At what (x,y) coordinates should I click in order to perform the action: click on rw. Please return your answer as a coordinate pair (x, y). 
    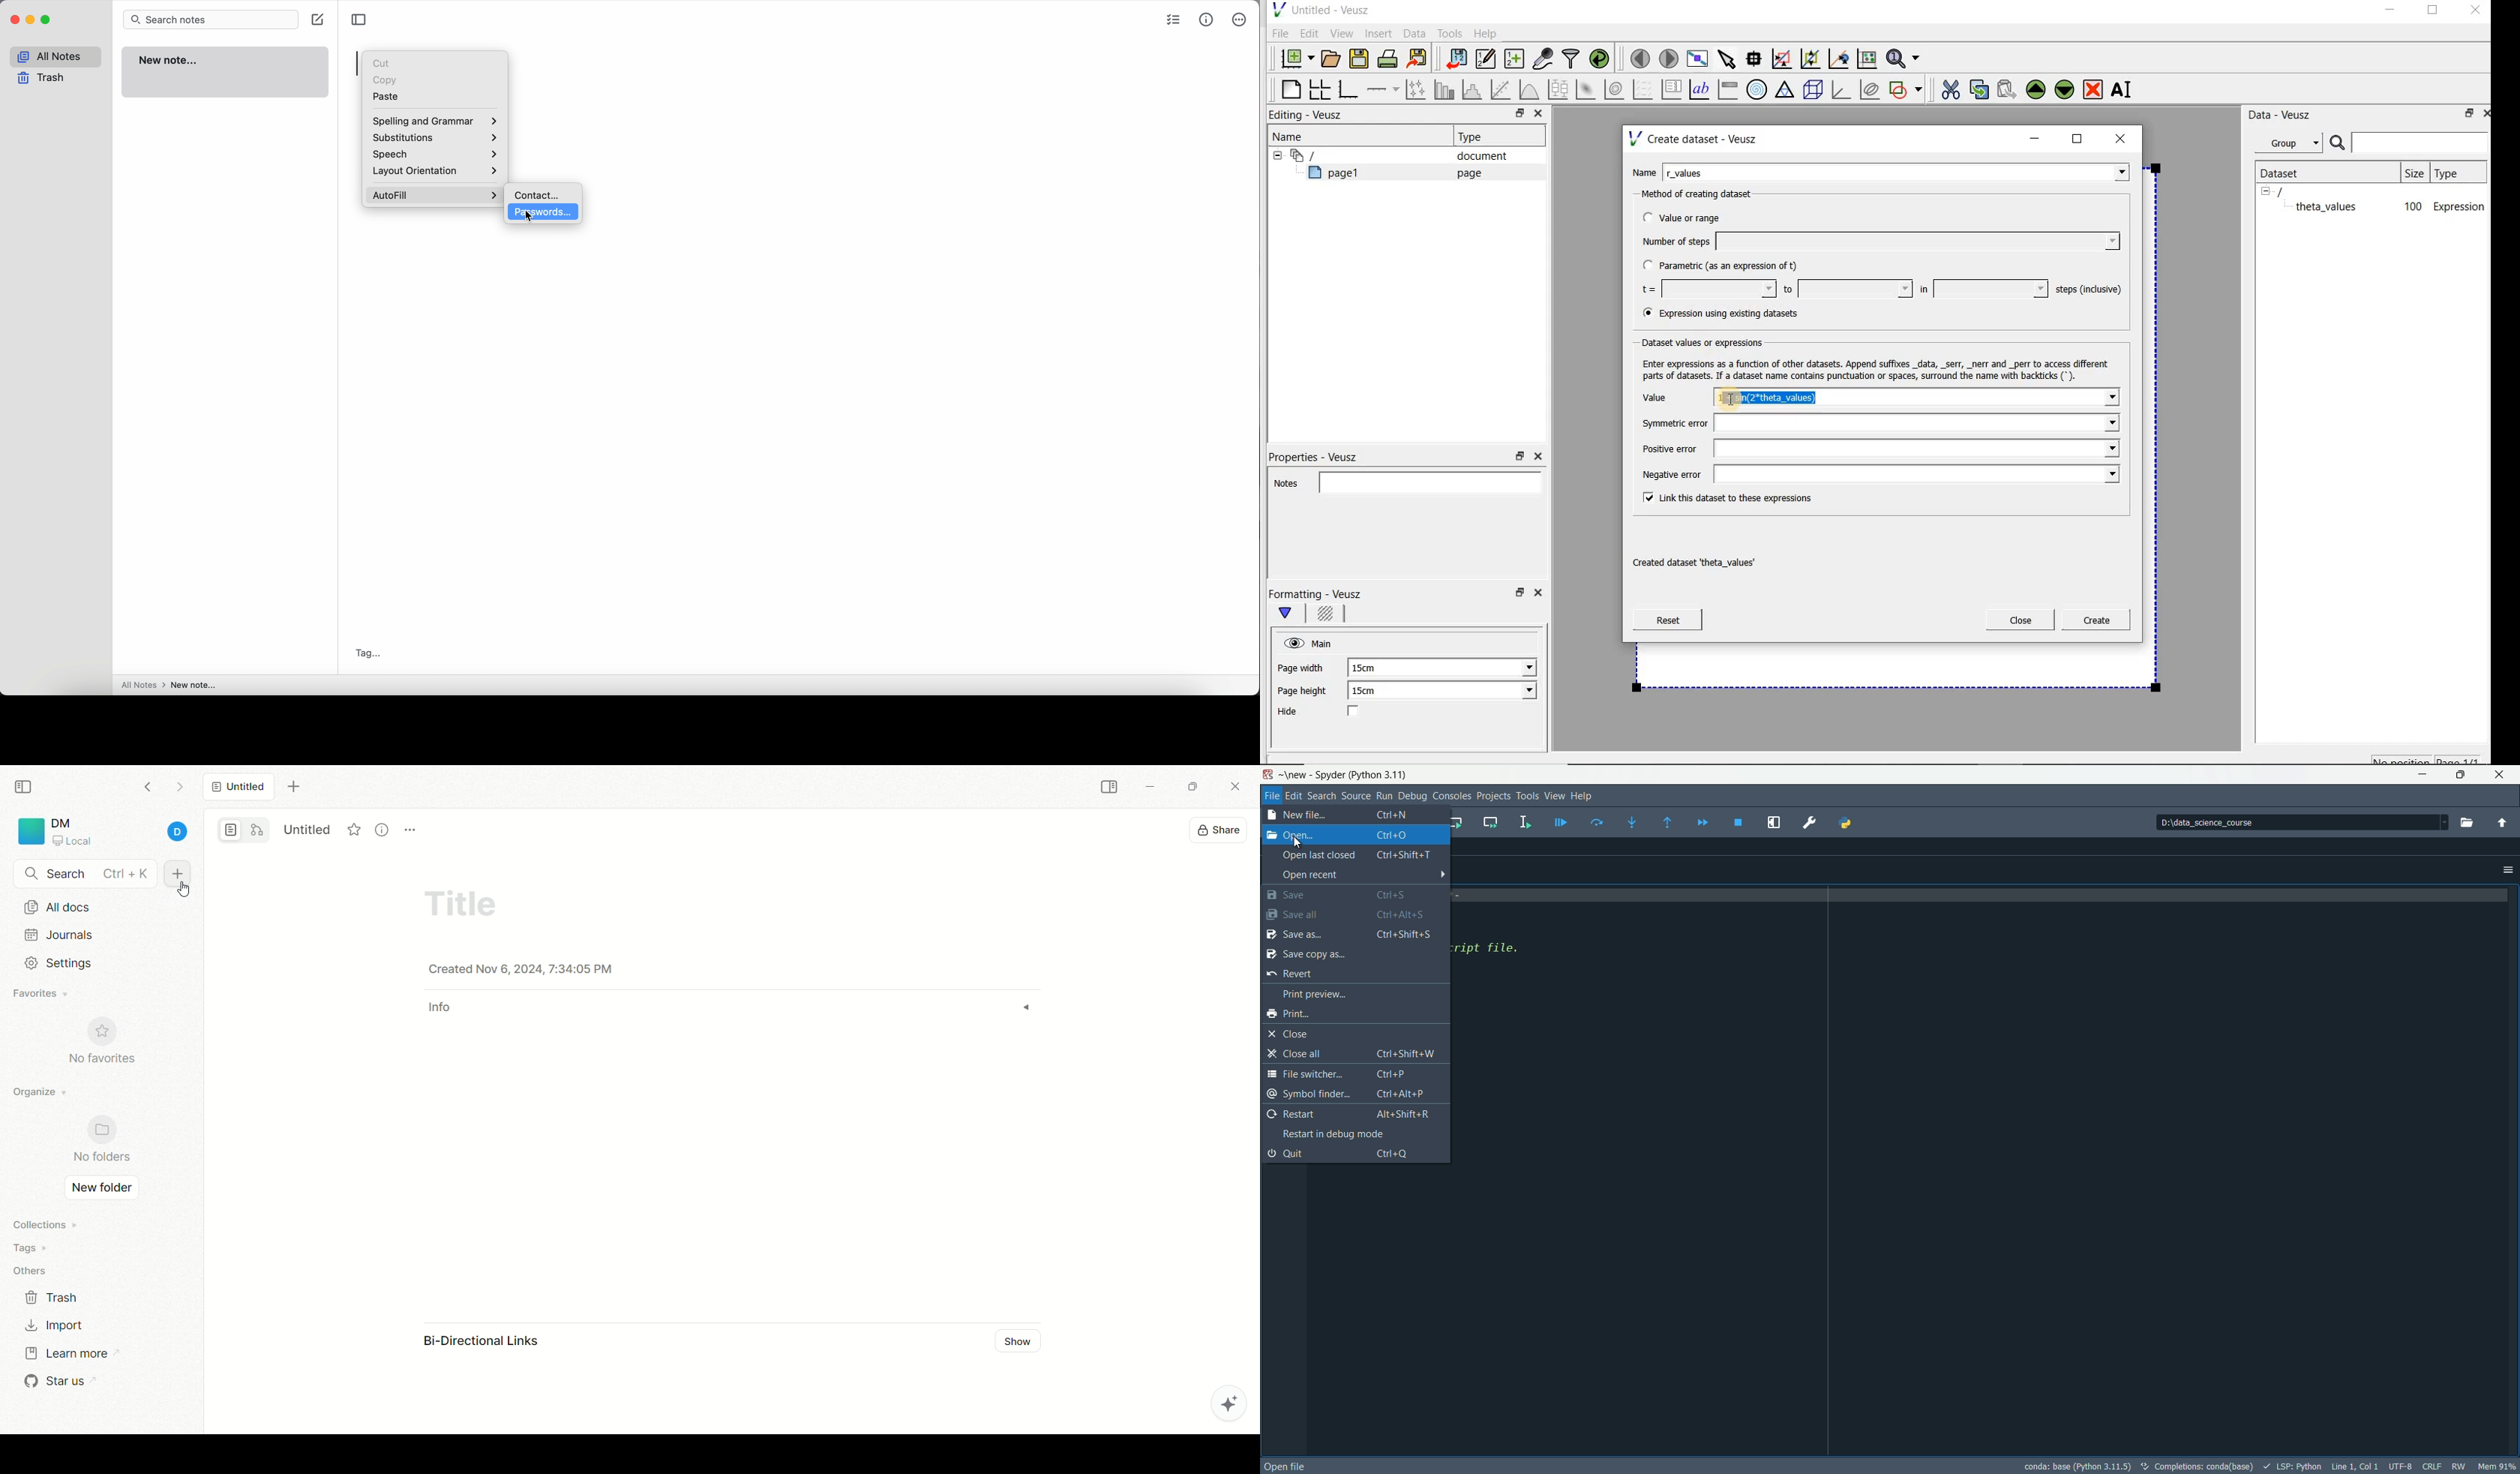
    Looking at the image, I should click on (2459, 1465).